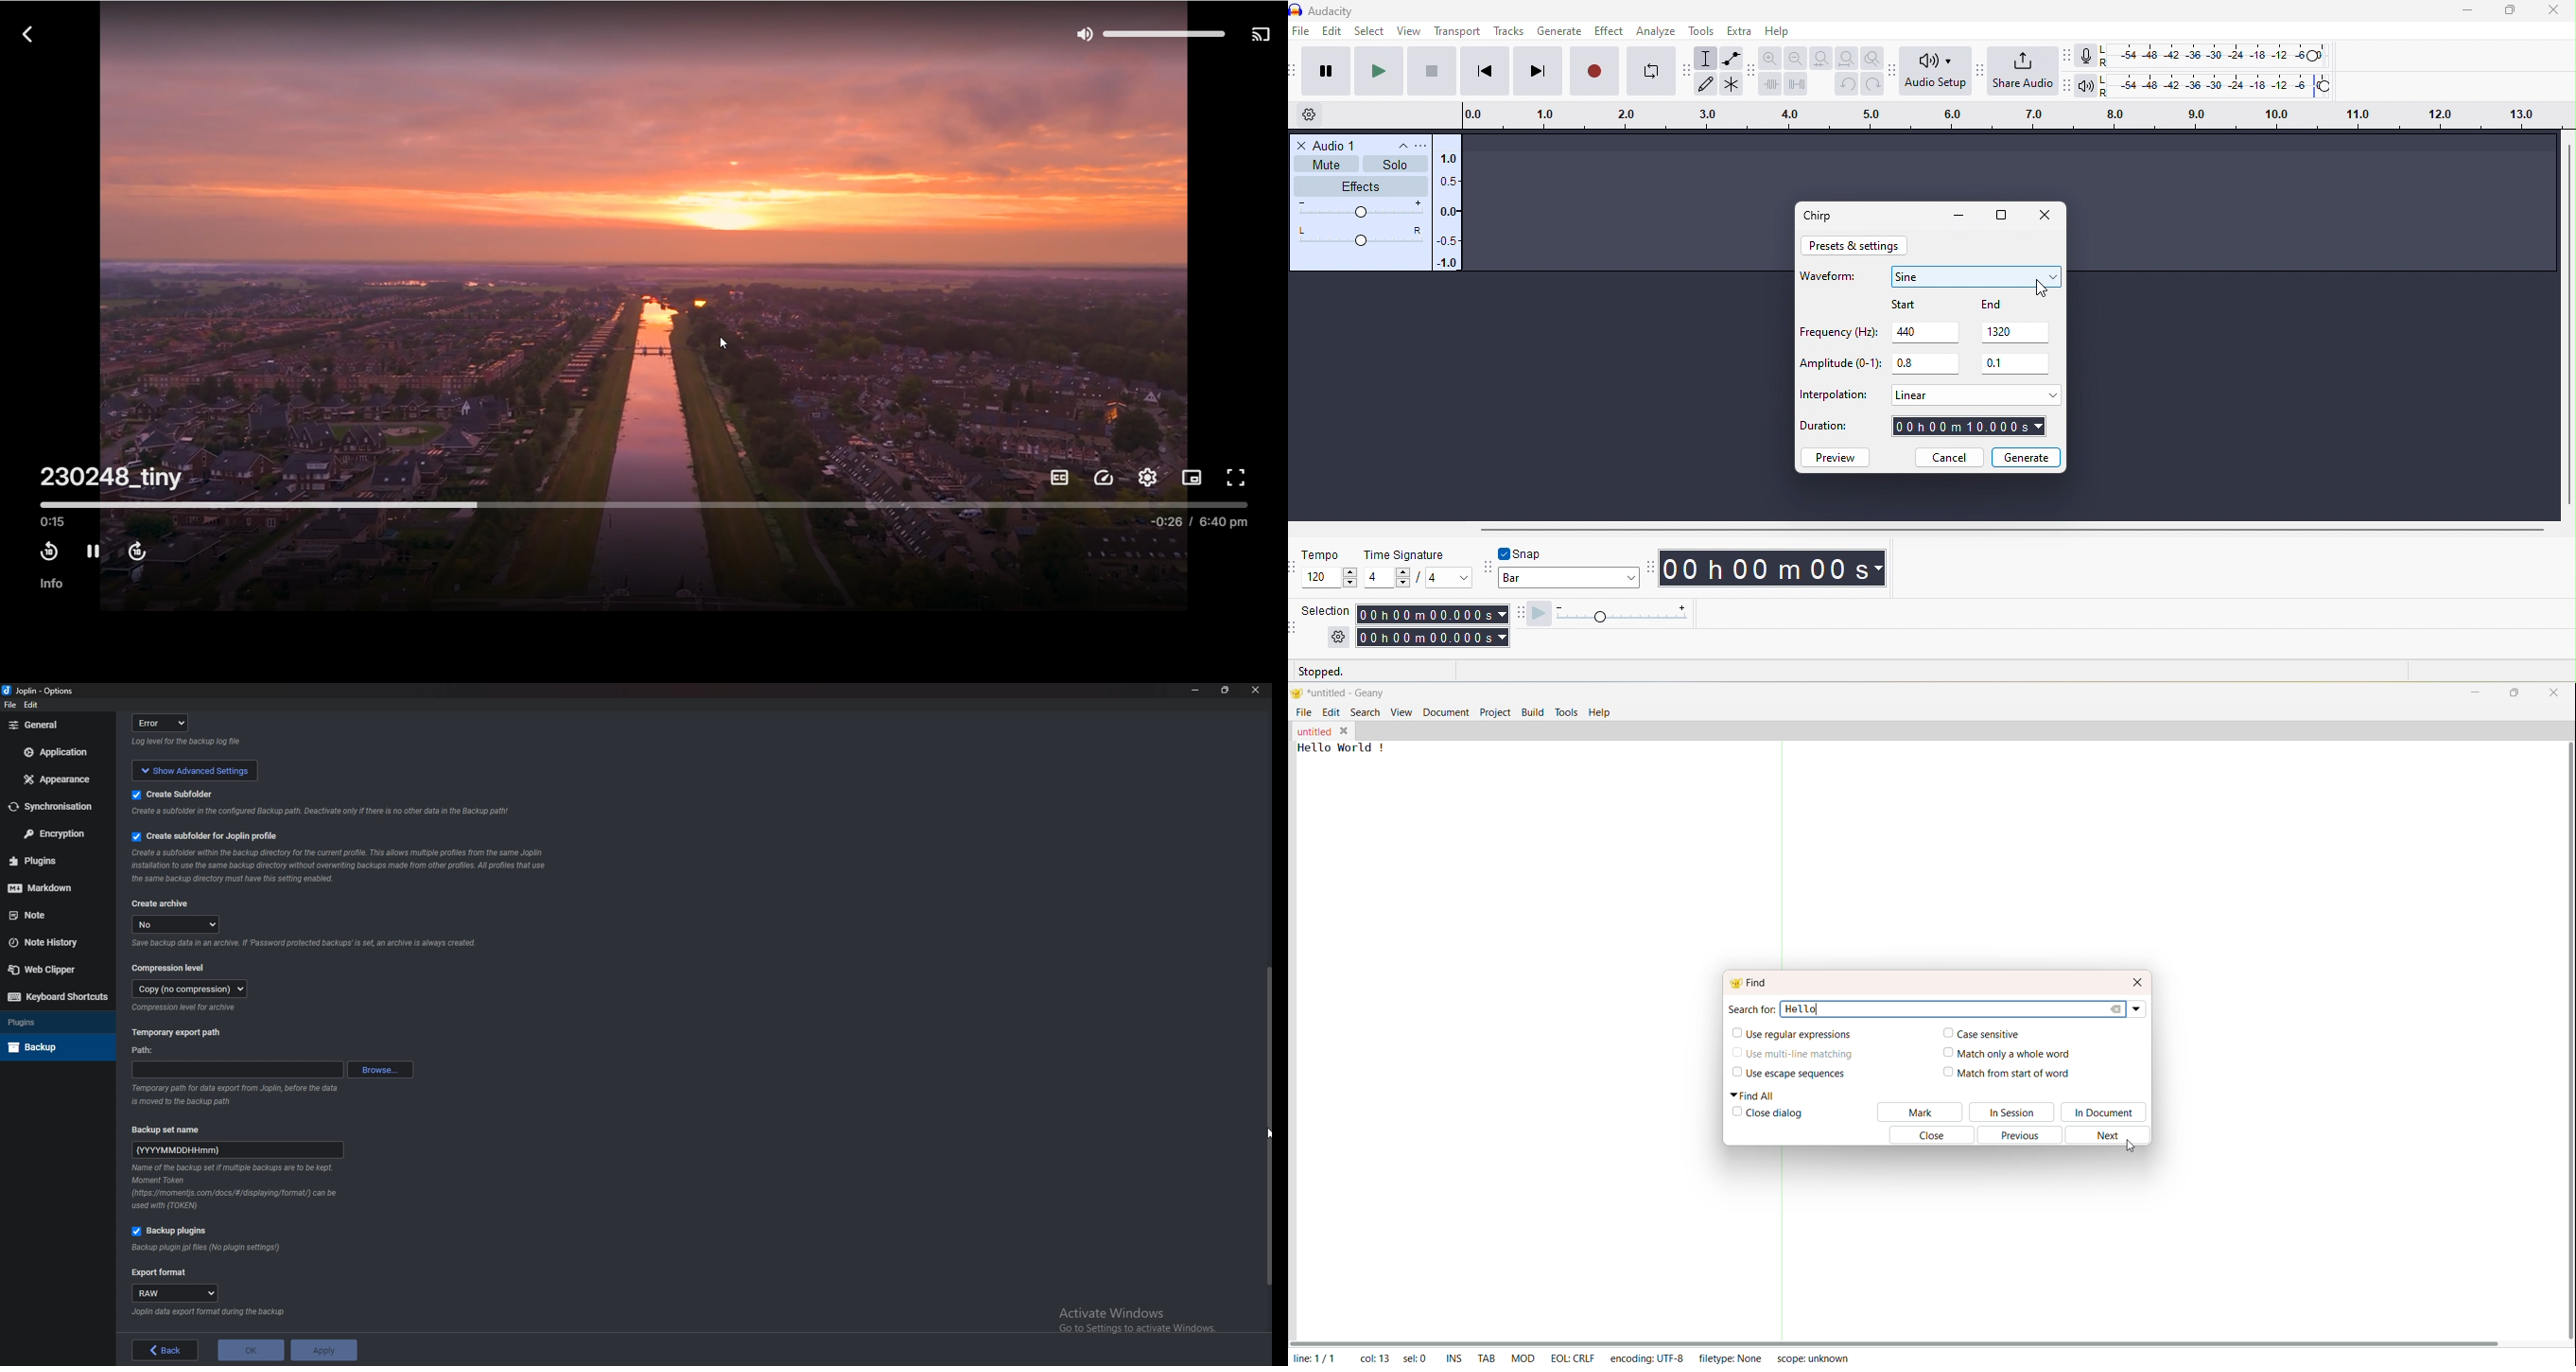  I want to click on raw, so click(177, 1294).